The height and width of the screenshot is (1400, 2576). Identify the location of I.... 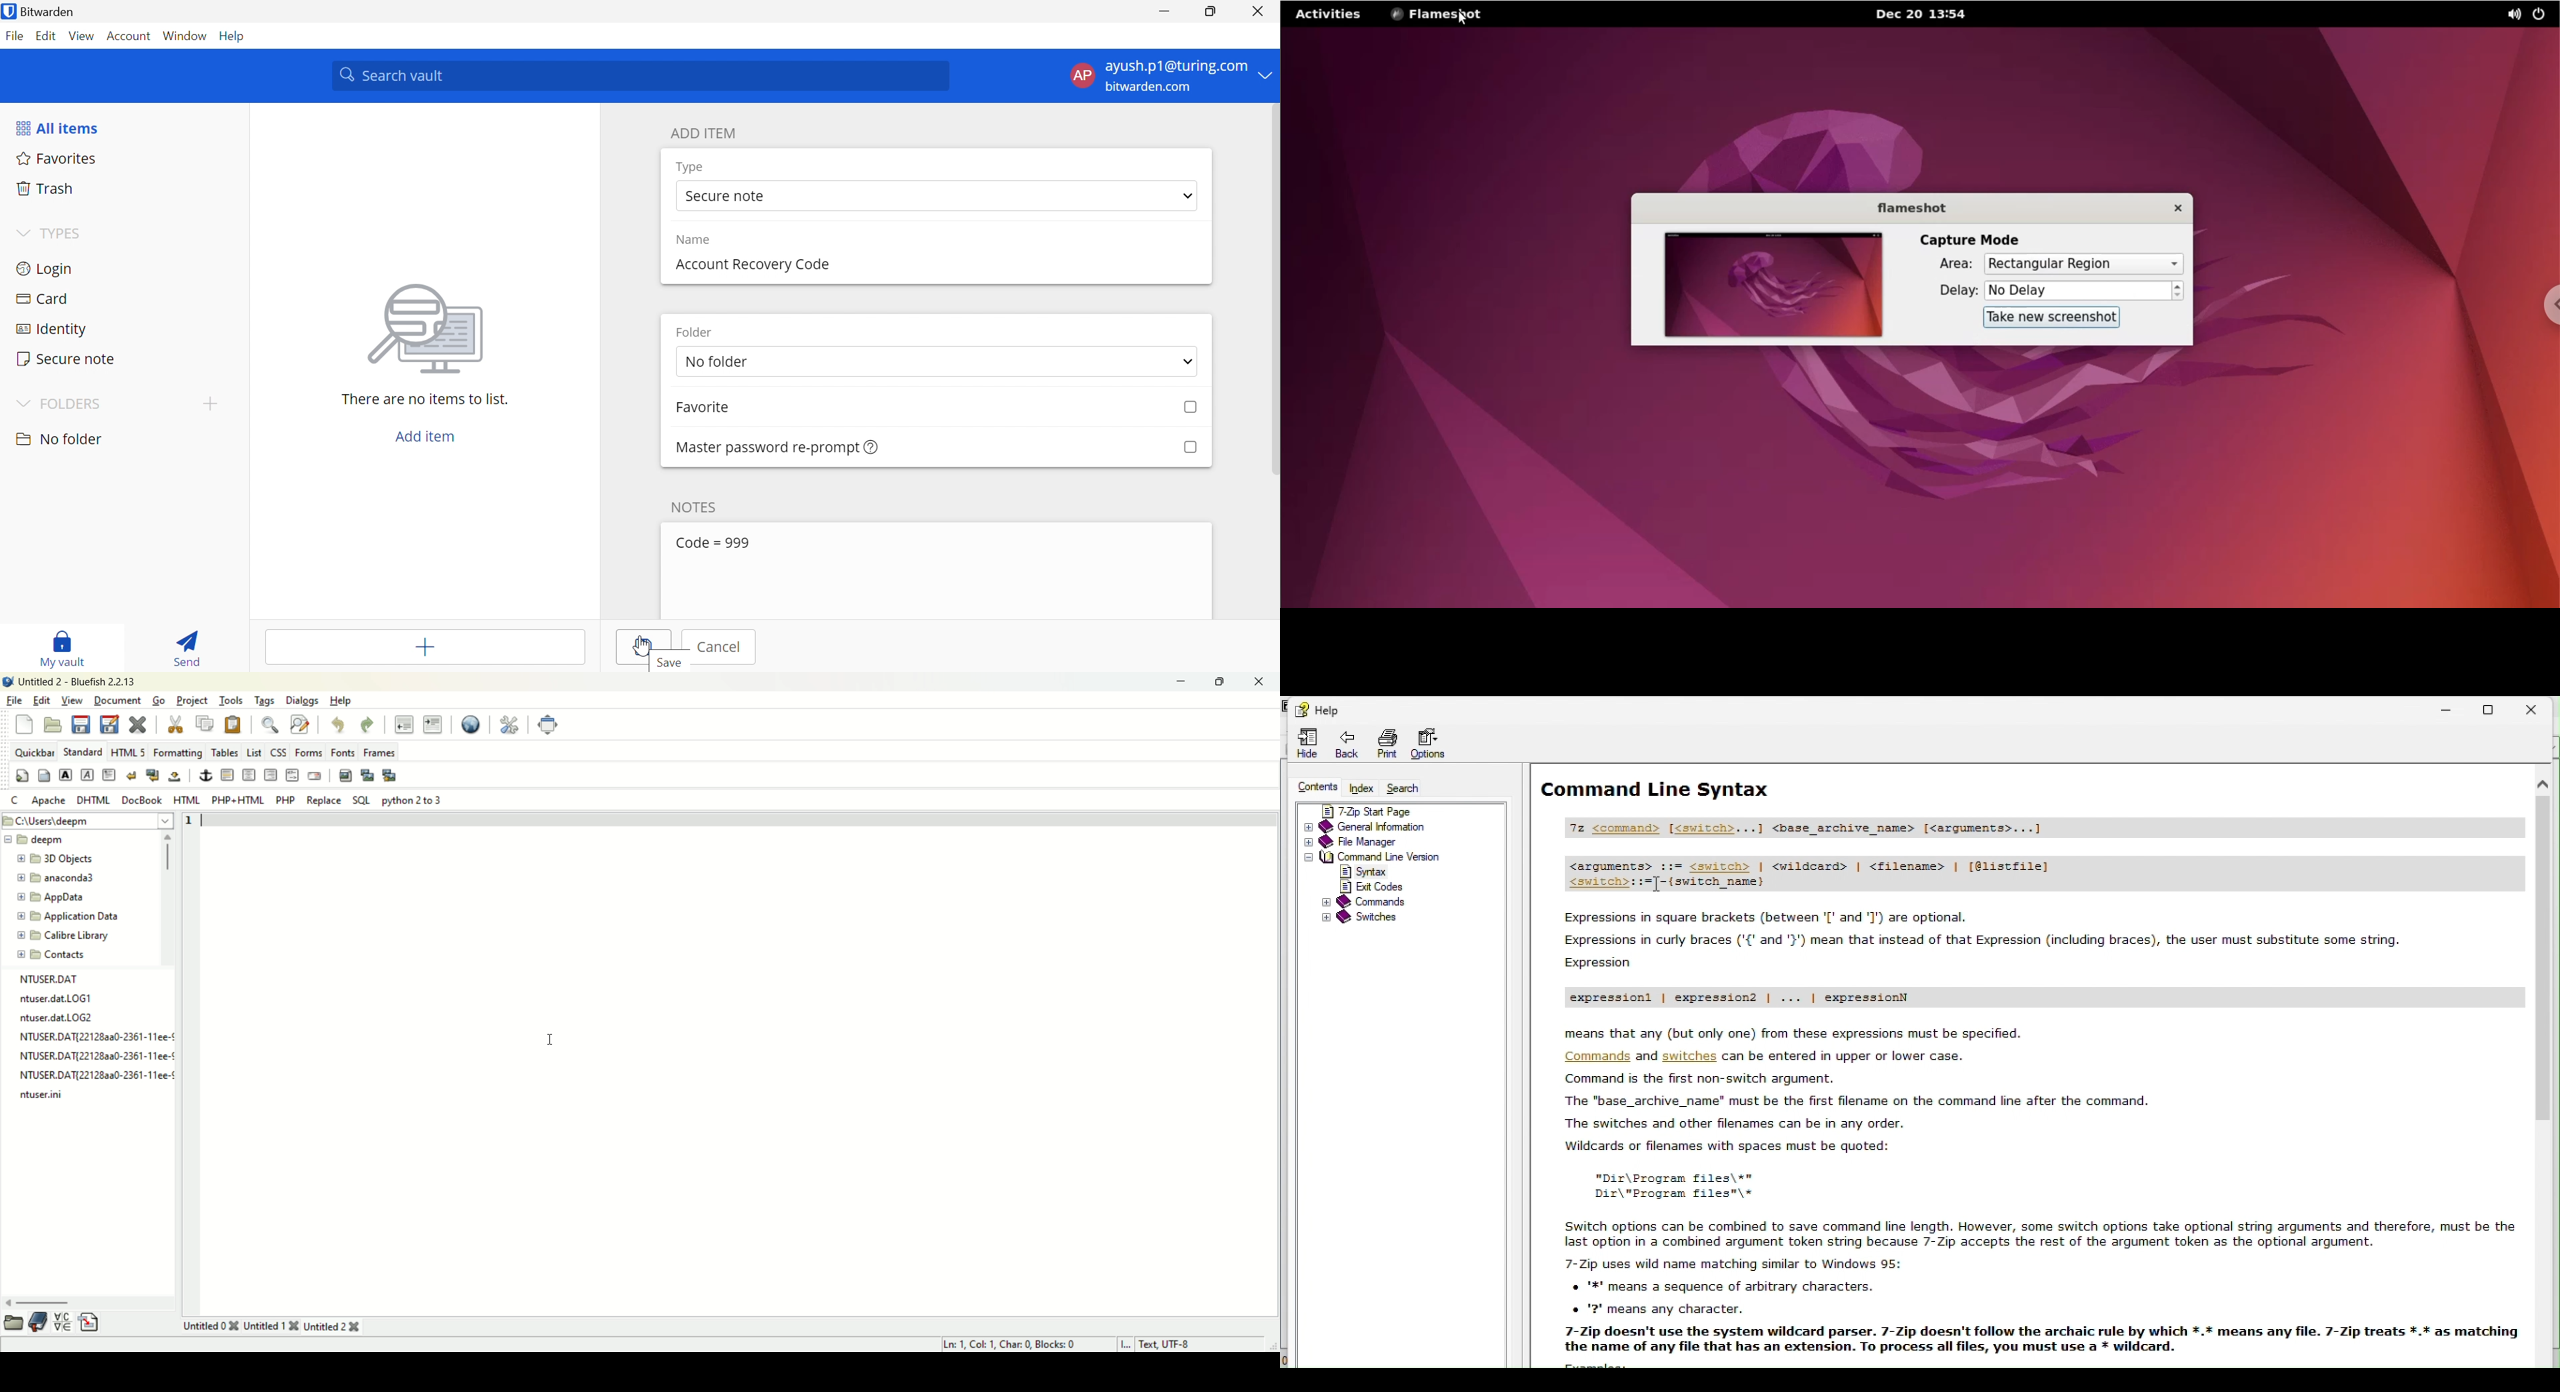
(1127, 1343).